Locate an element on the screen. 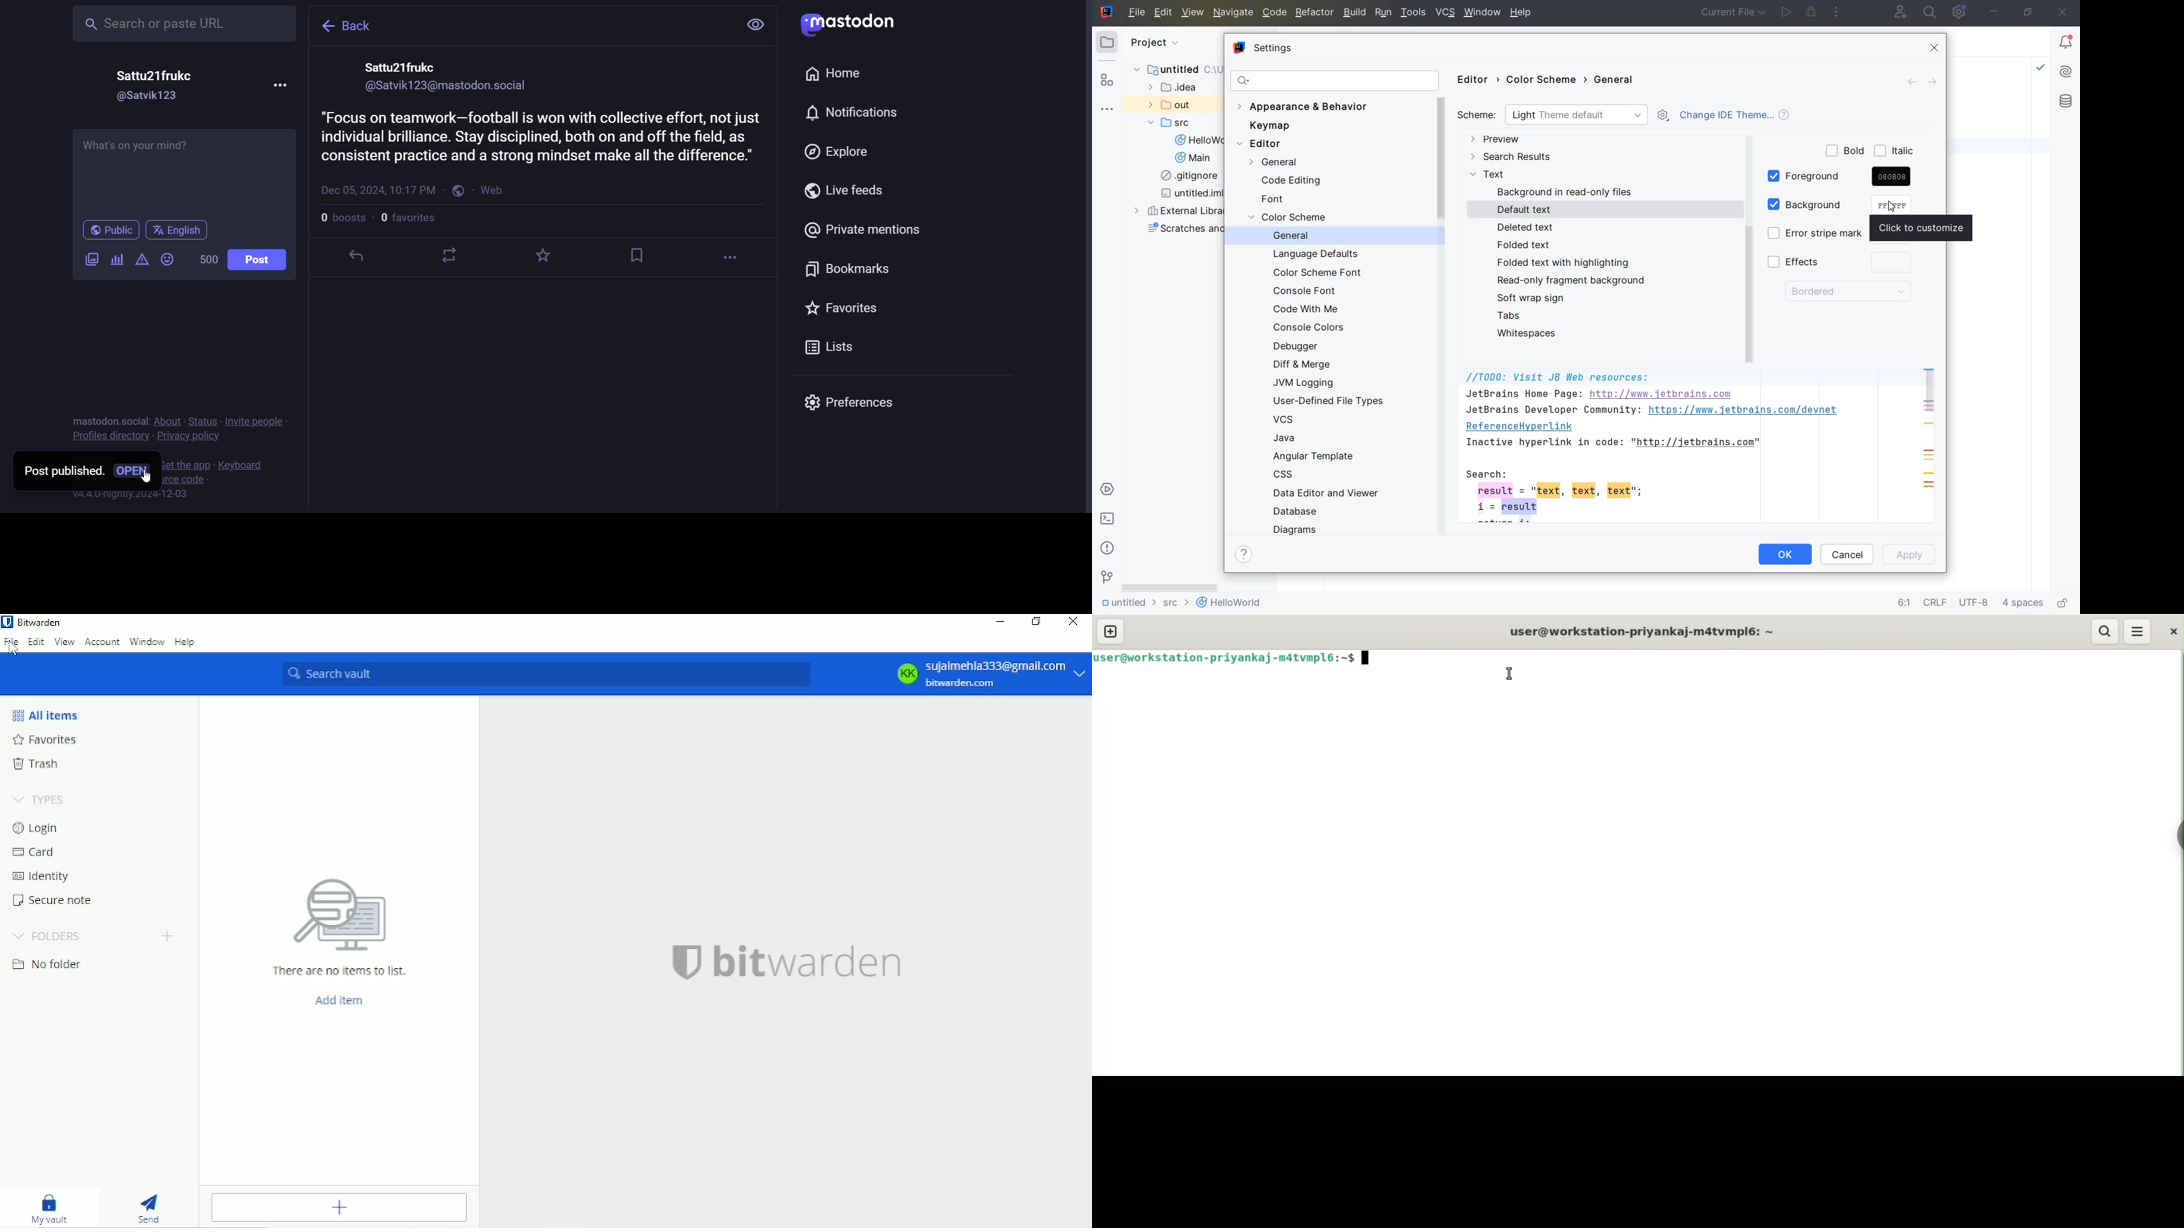 This screenshot has width=2184, height=1232. more is located at coordinates (727, 255).